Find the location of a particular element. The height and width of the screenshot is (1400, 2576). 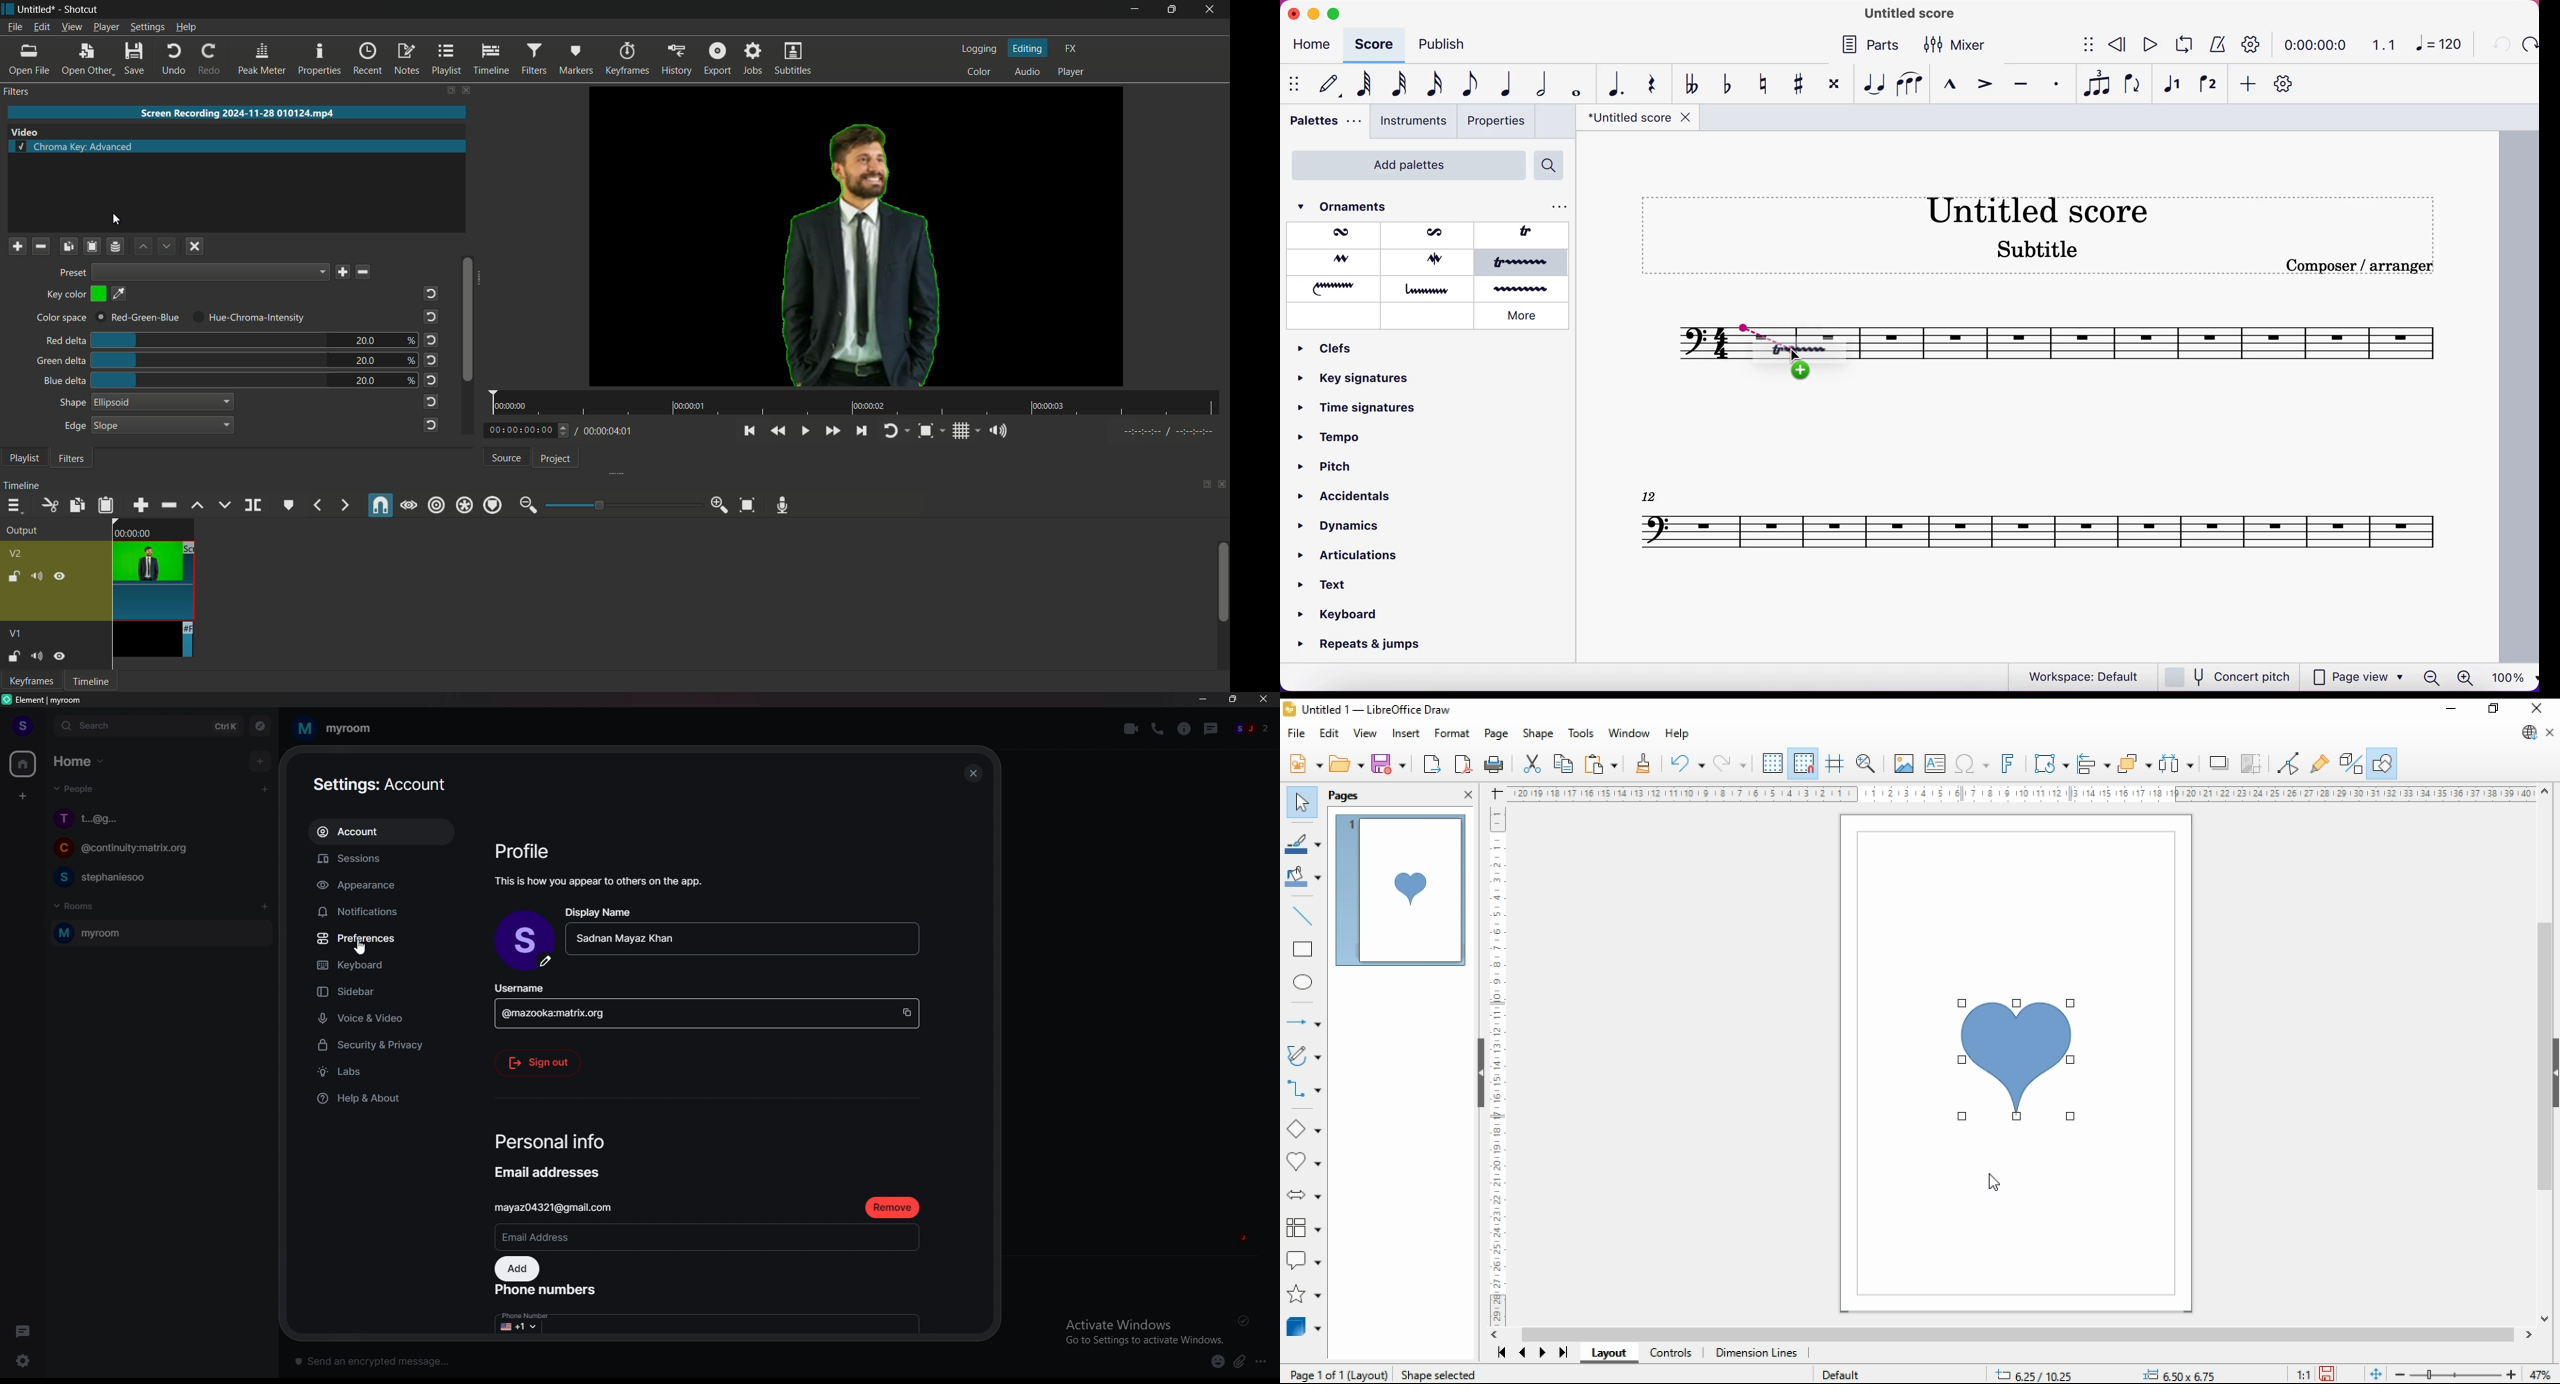

dark is located at coordinates (26, 1331).